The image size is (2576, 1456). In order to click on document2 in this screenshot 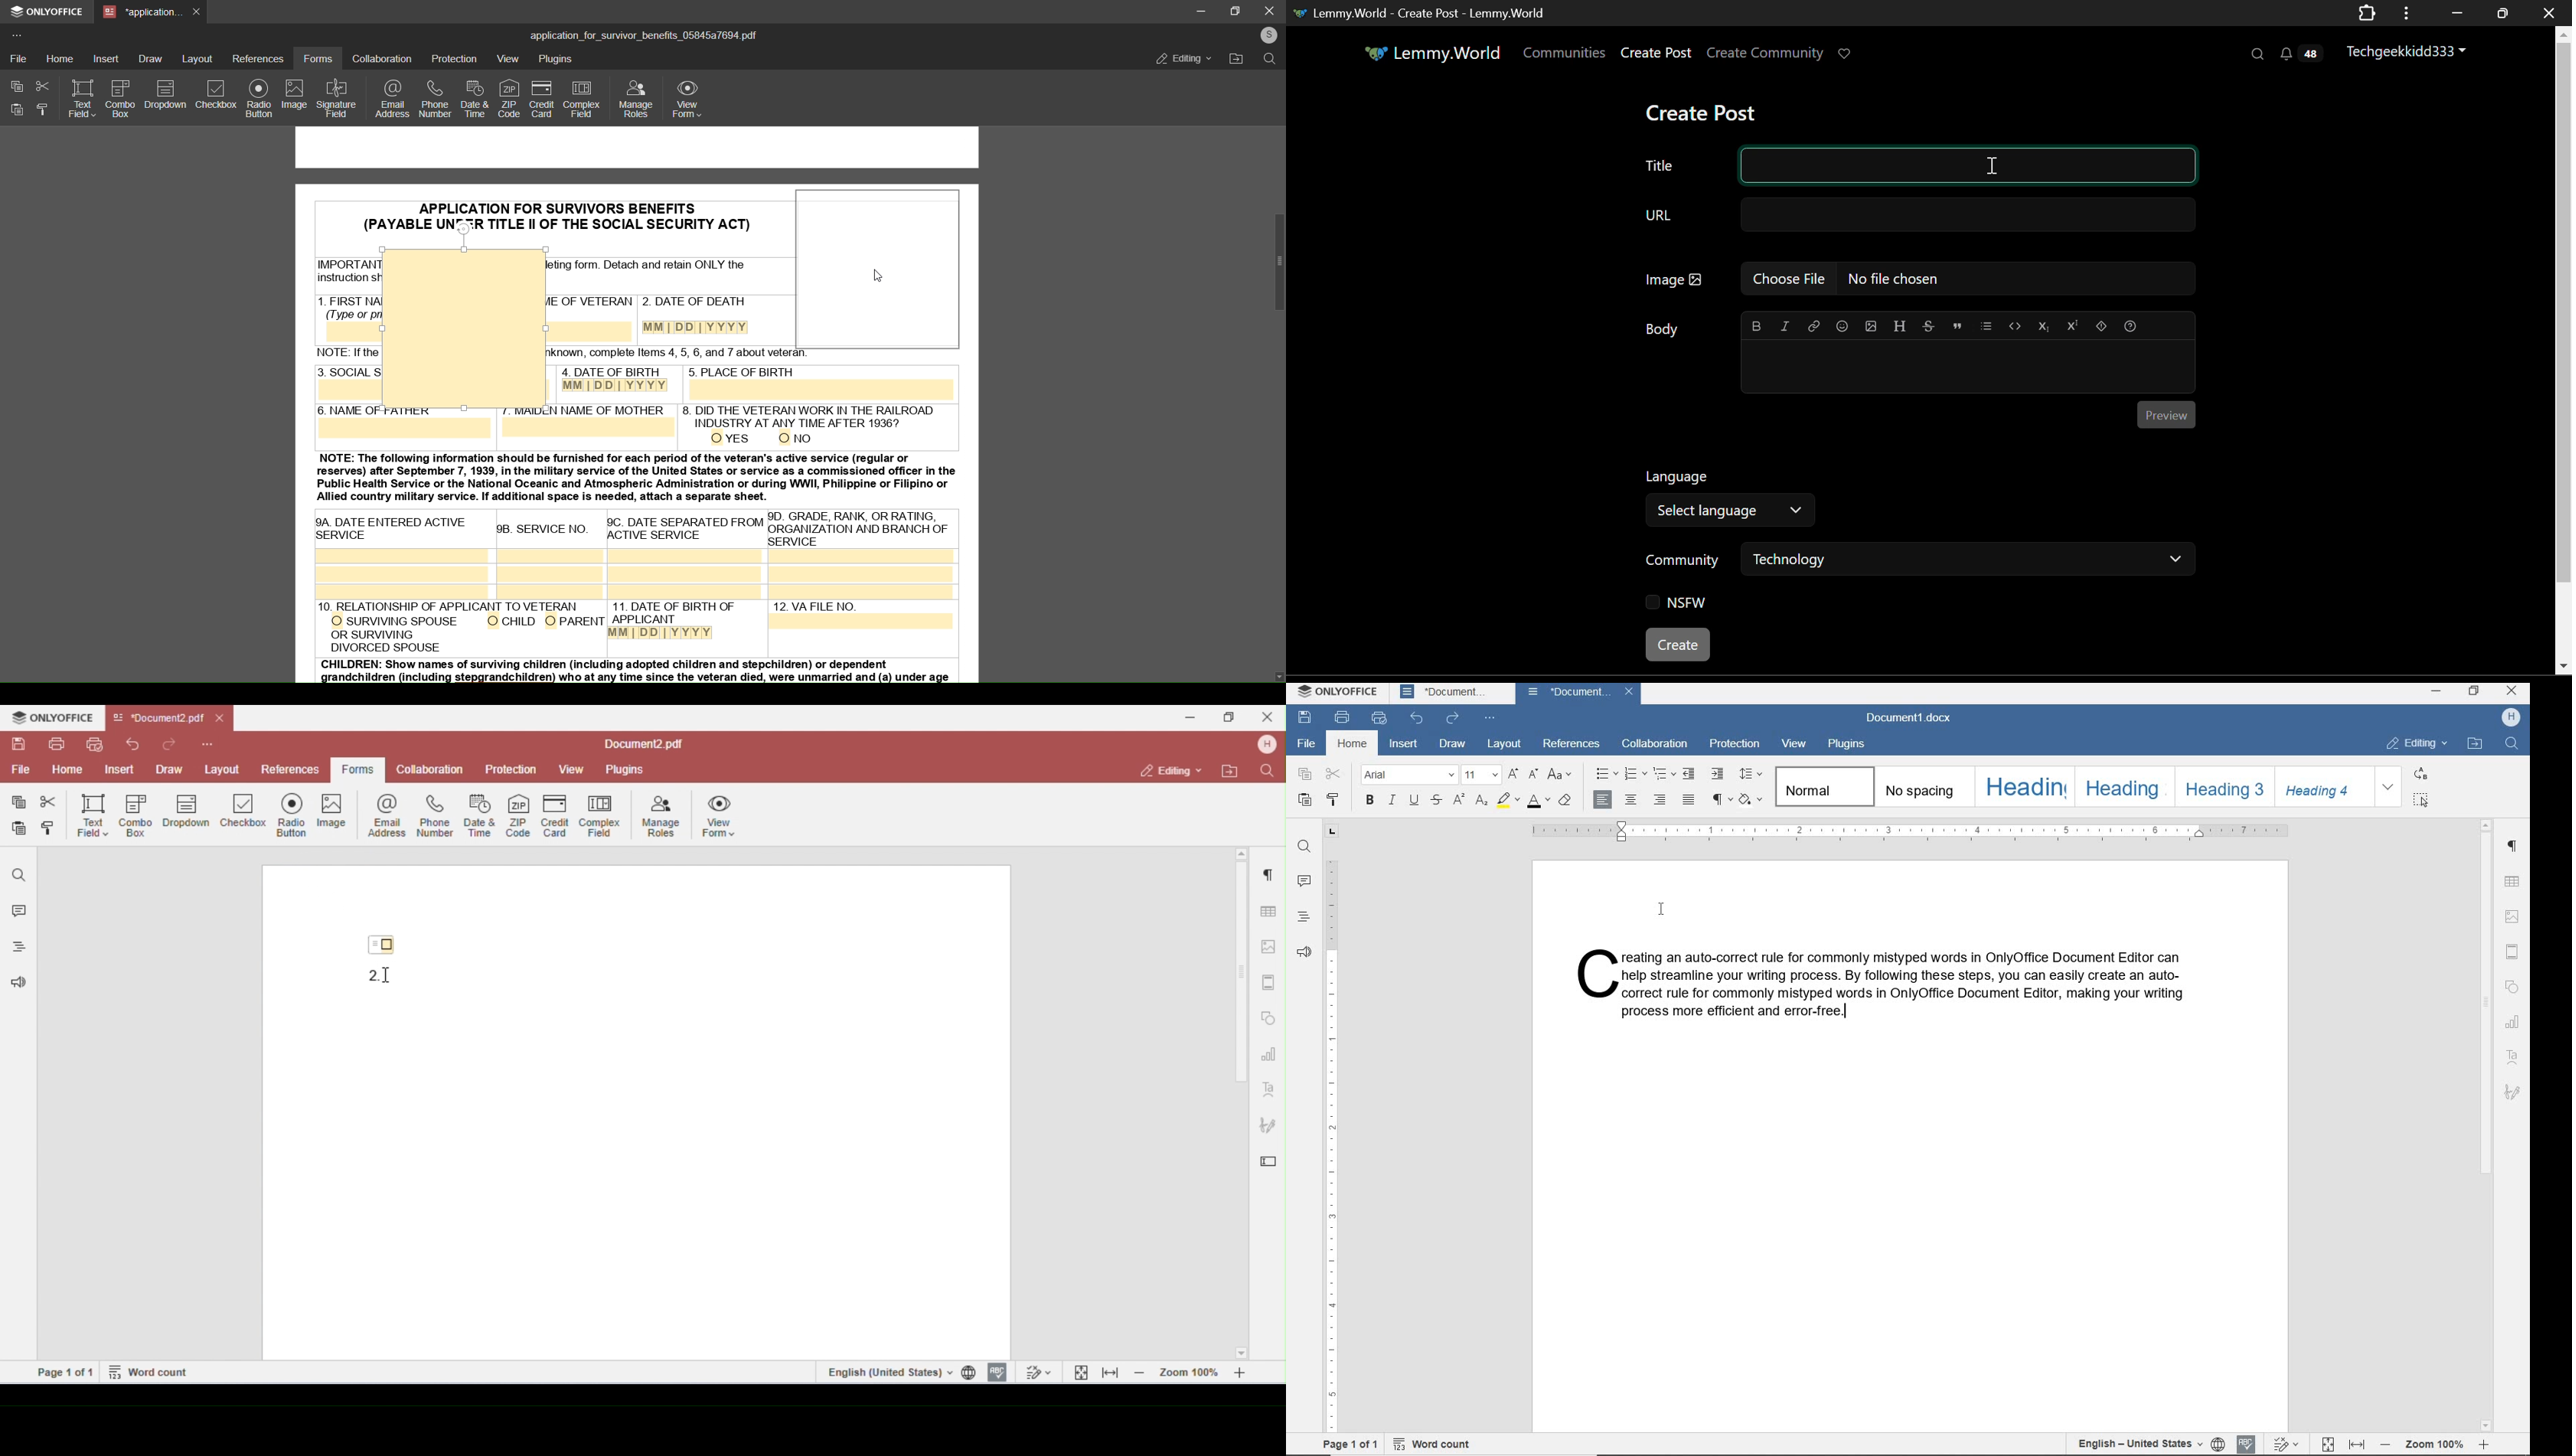, I will do `click(644, 744)`.